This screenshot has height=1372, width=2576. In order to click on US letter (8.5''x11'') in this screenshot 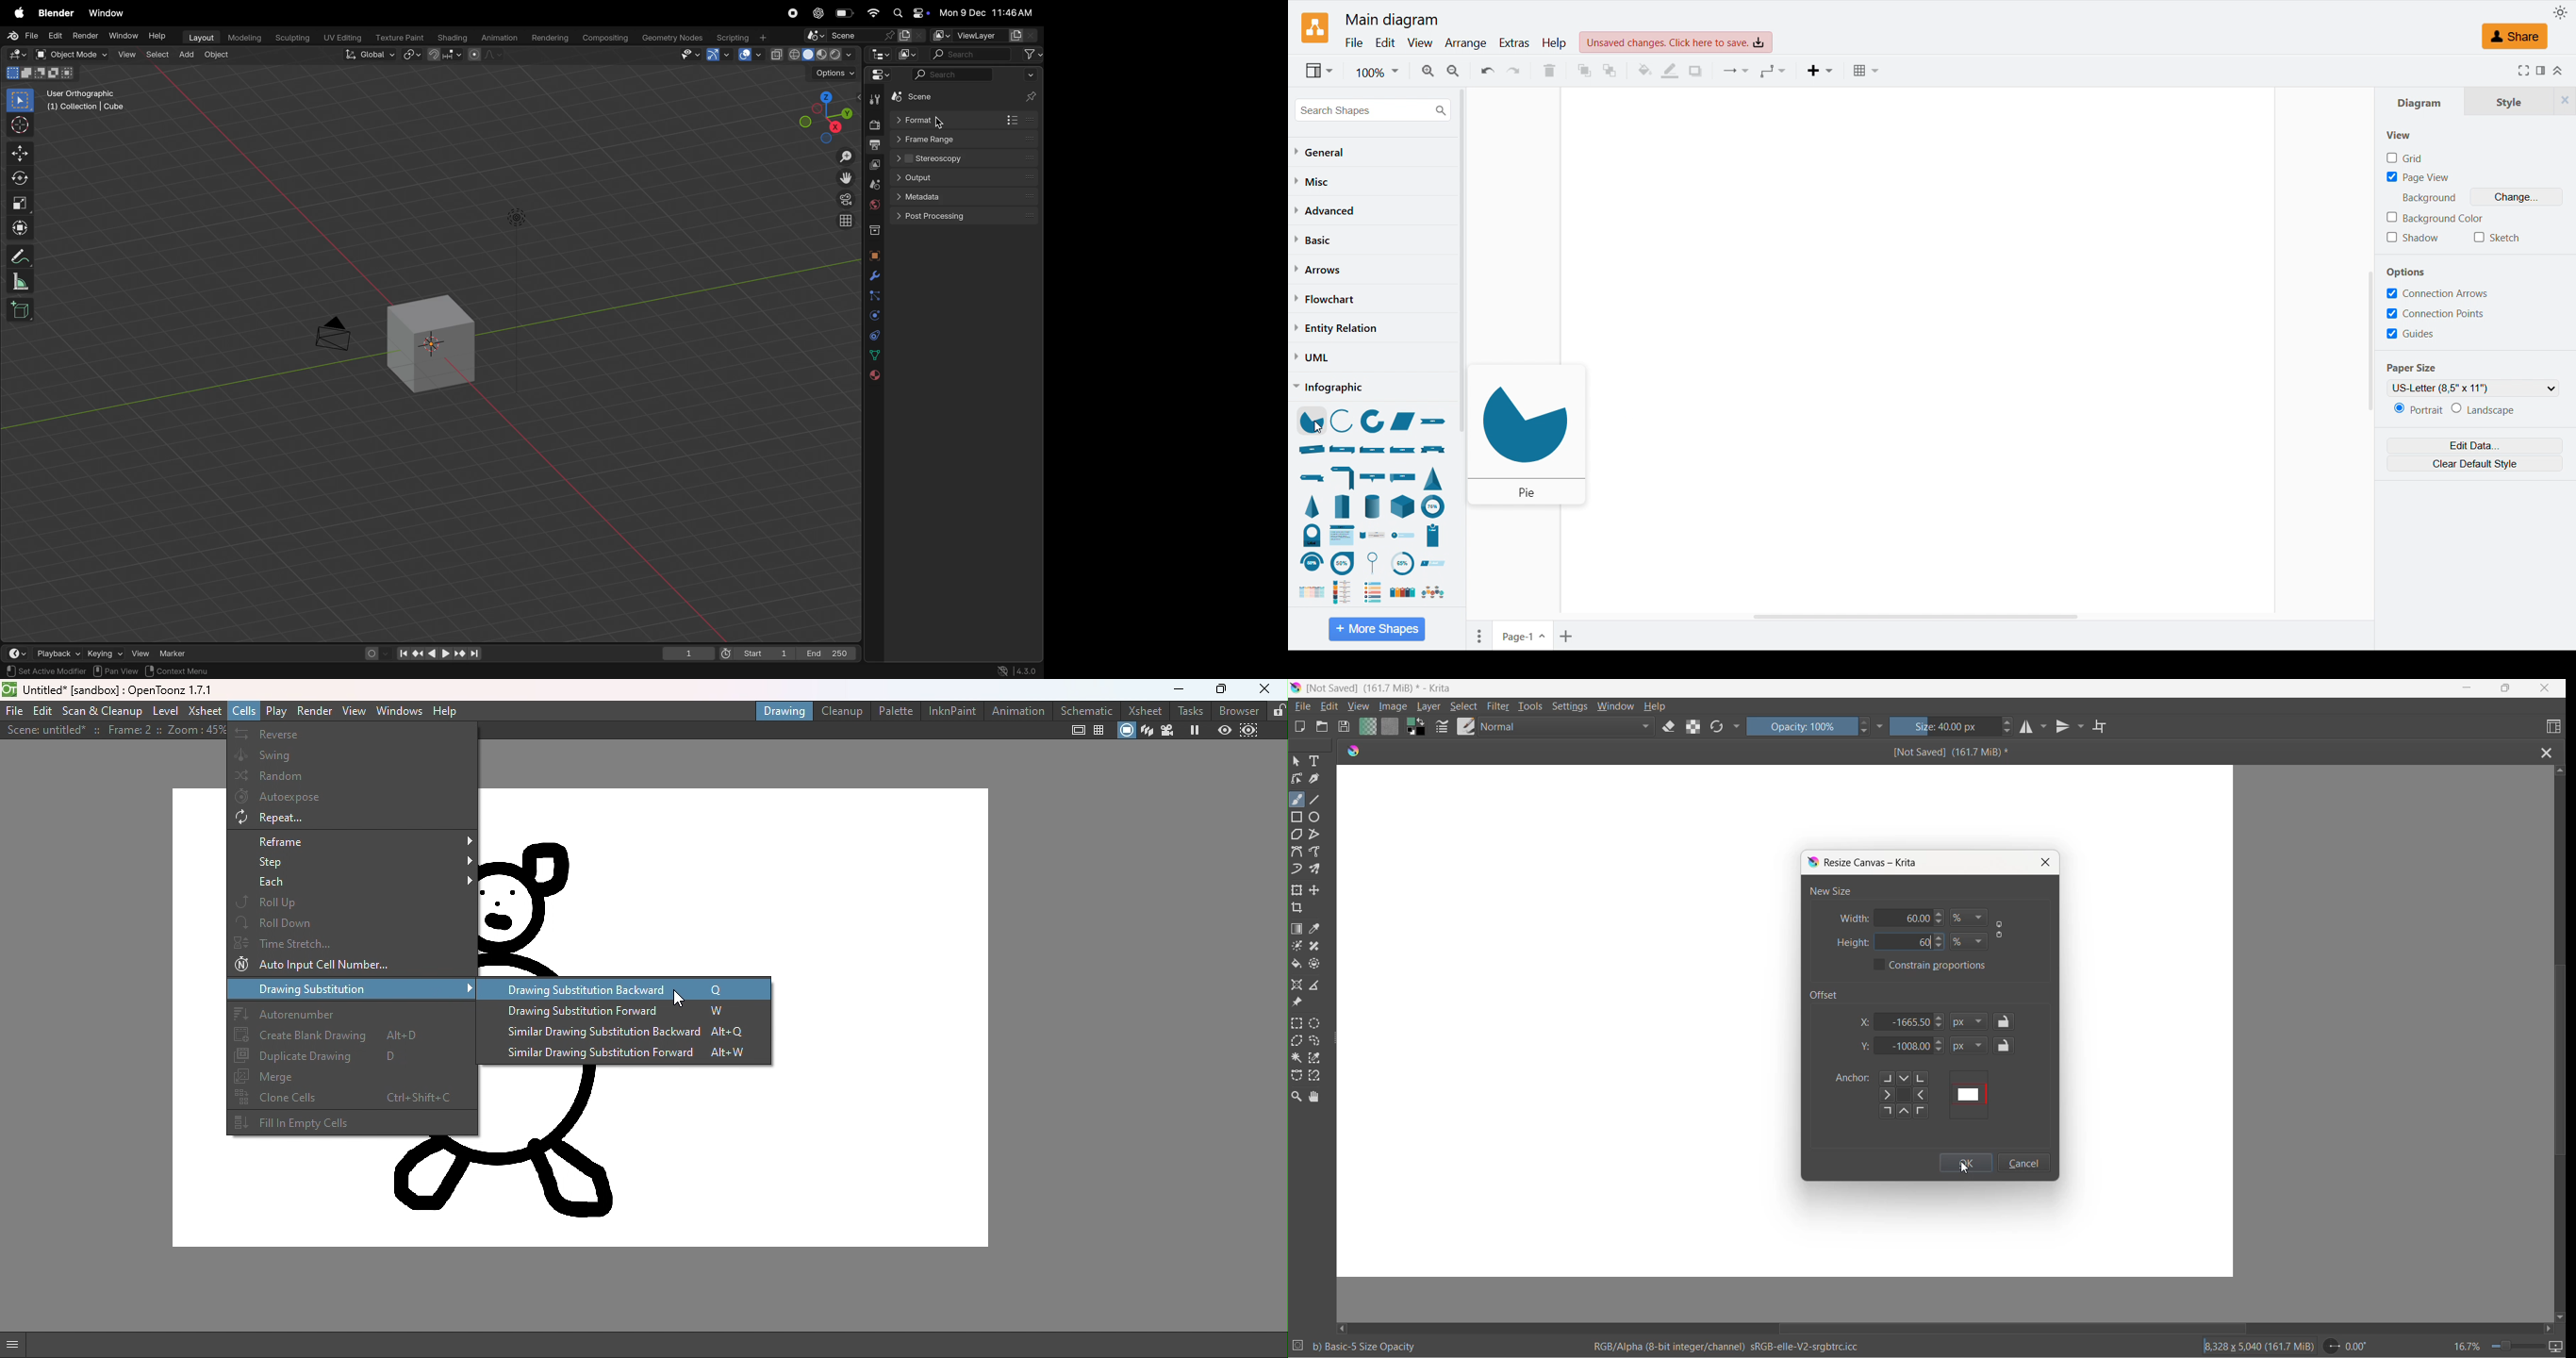, I will do `click(2473, 388)`.